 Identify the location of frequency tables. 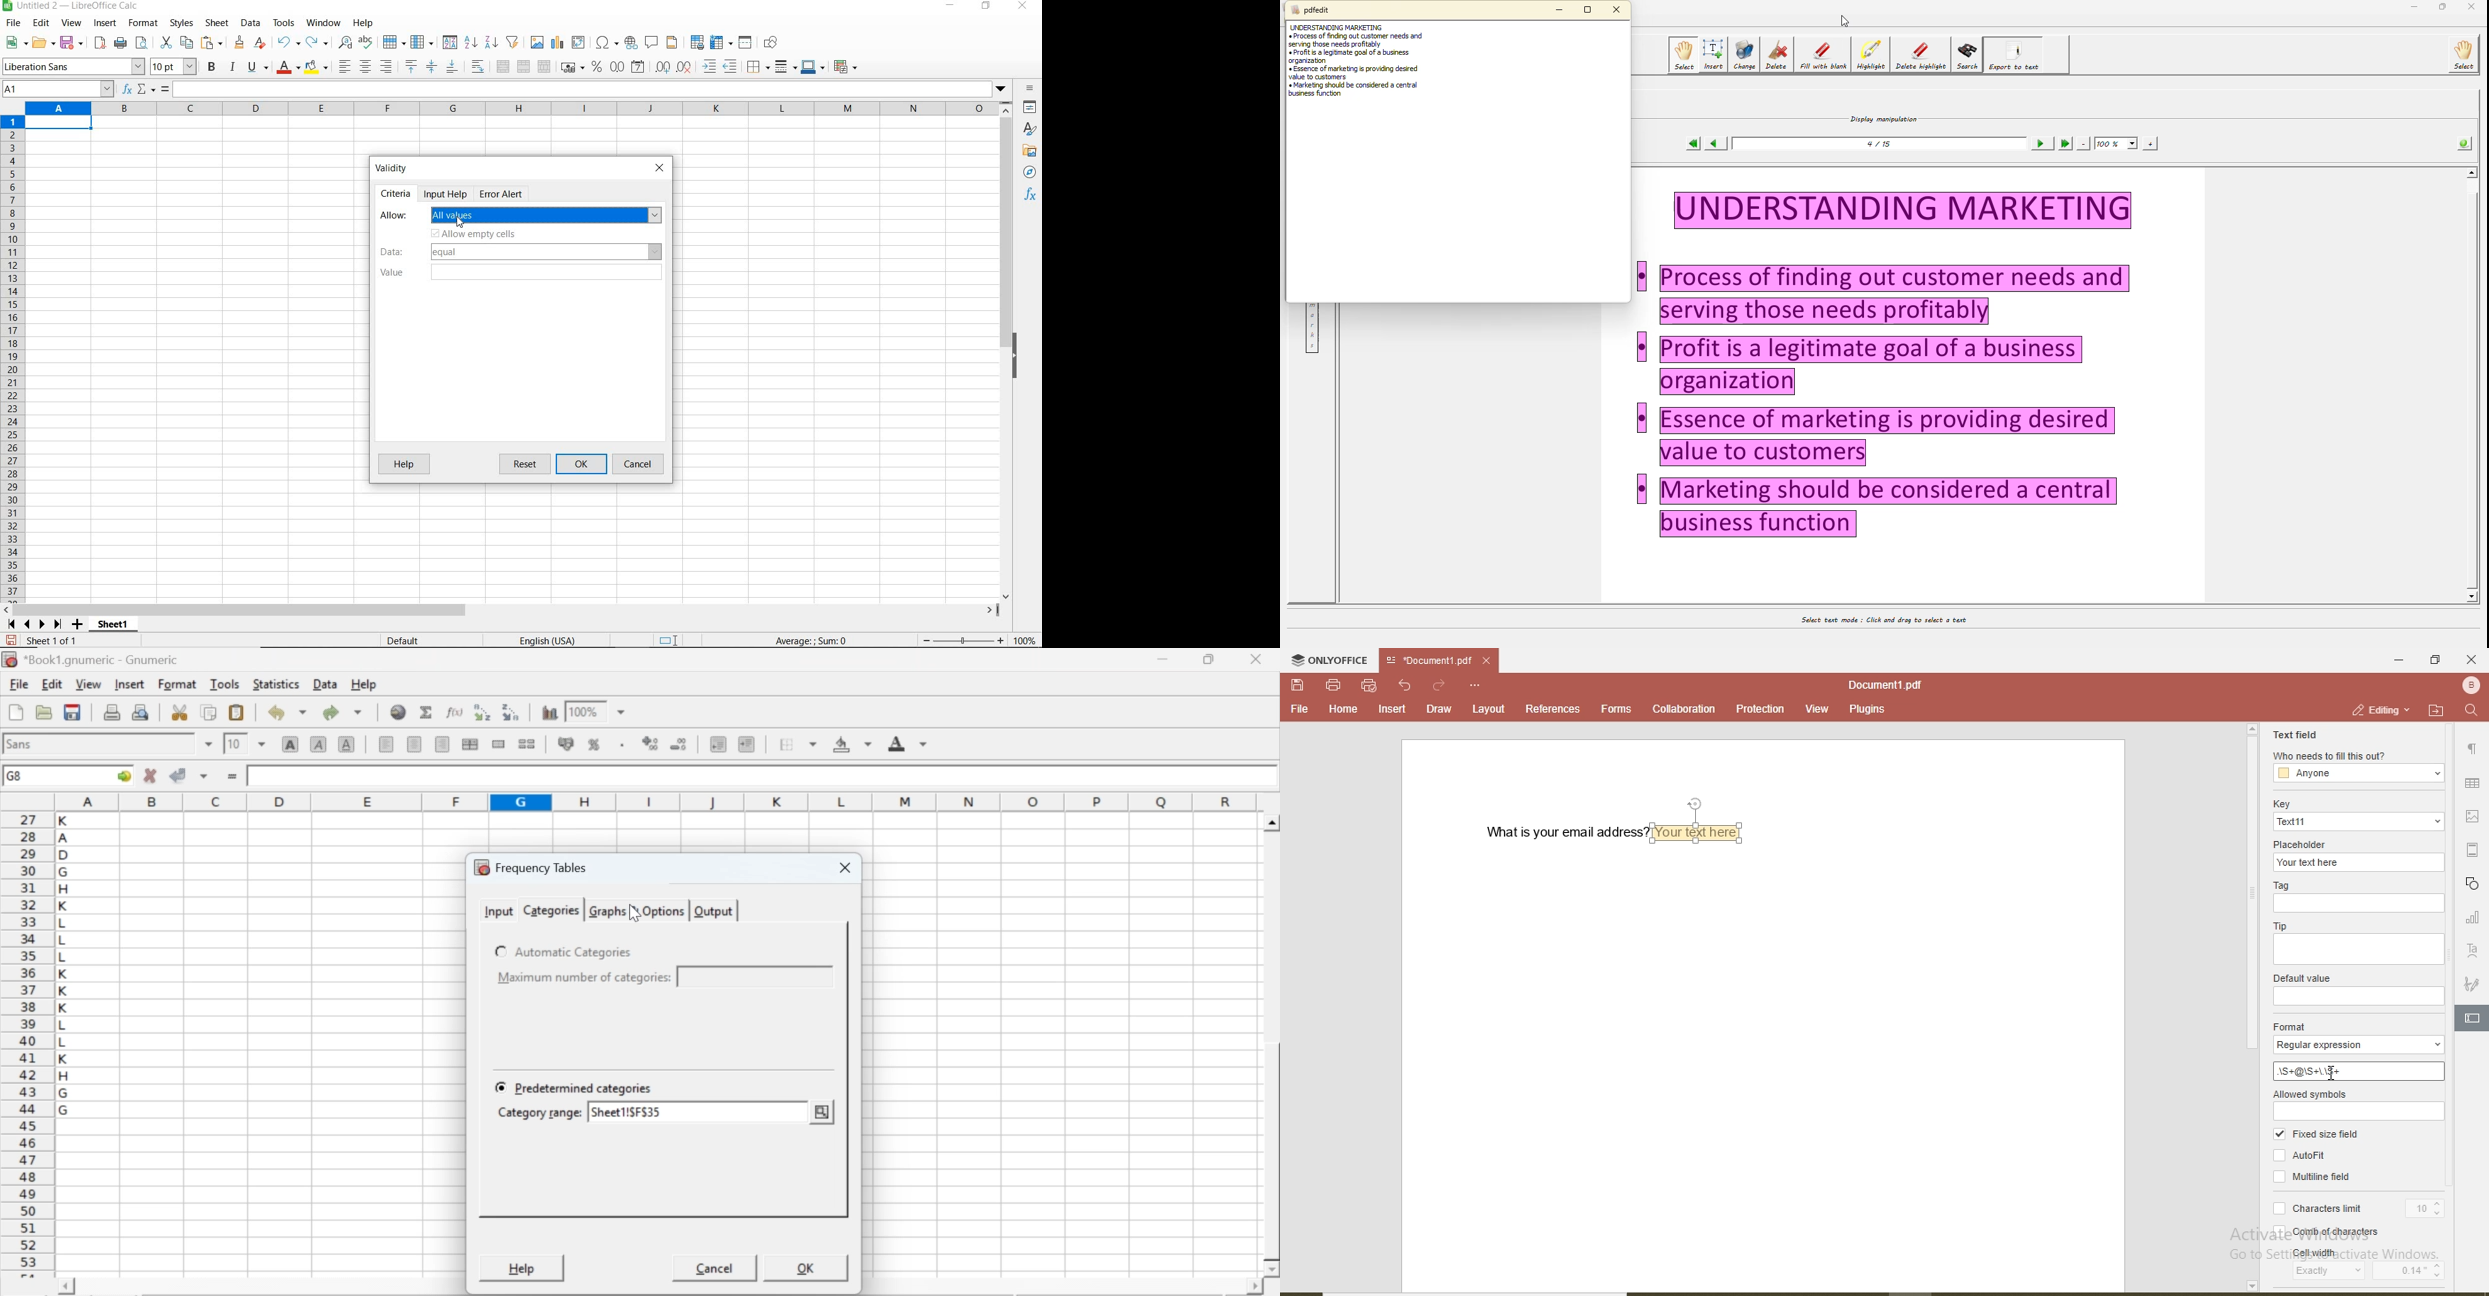
(531, 867).